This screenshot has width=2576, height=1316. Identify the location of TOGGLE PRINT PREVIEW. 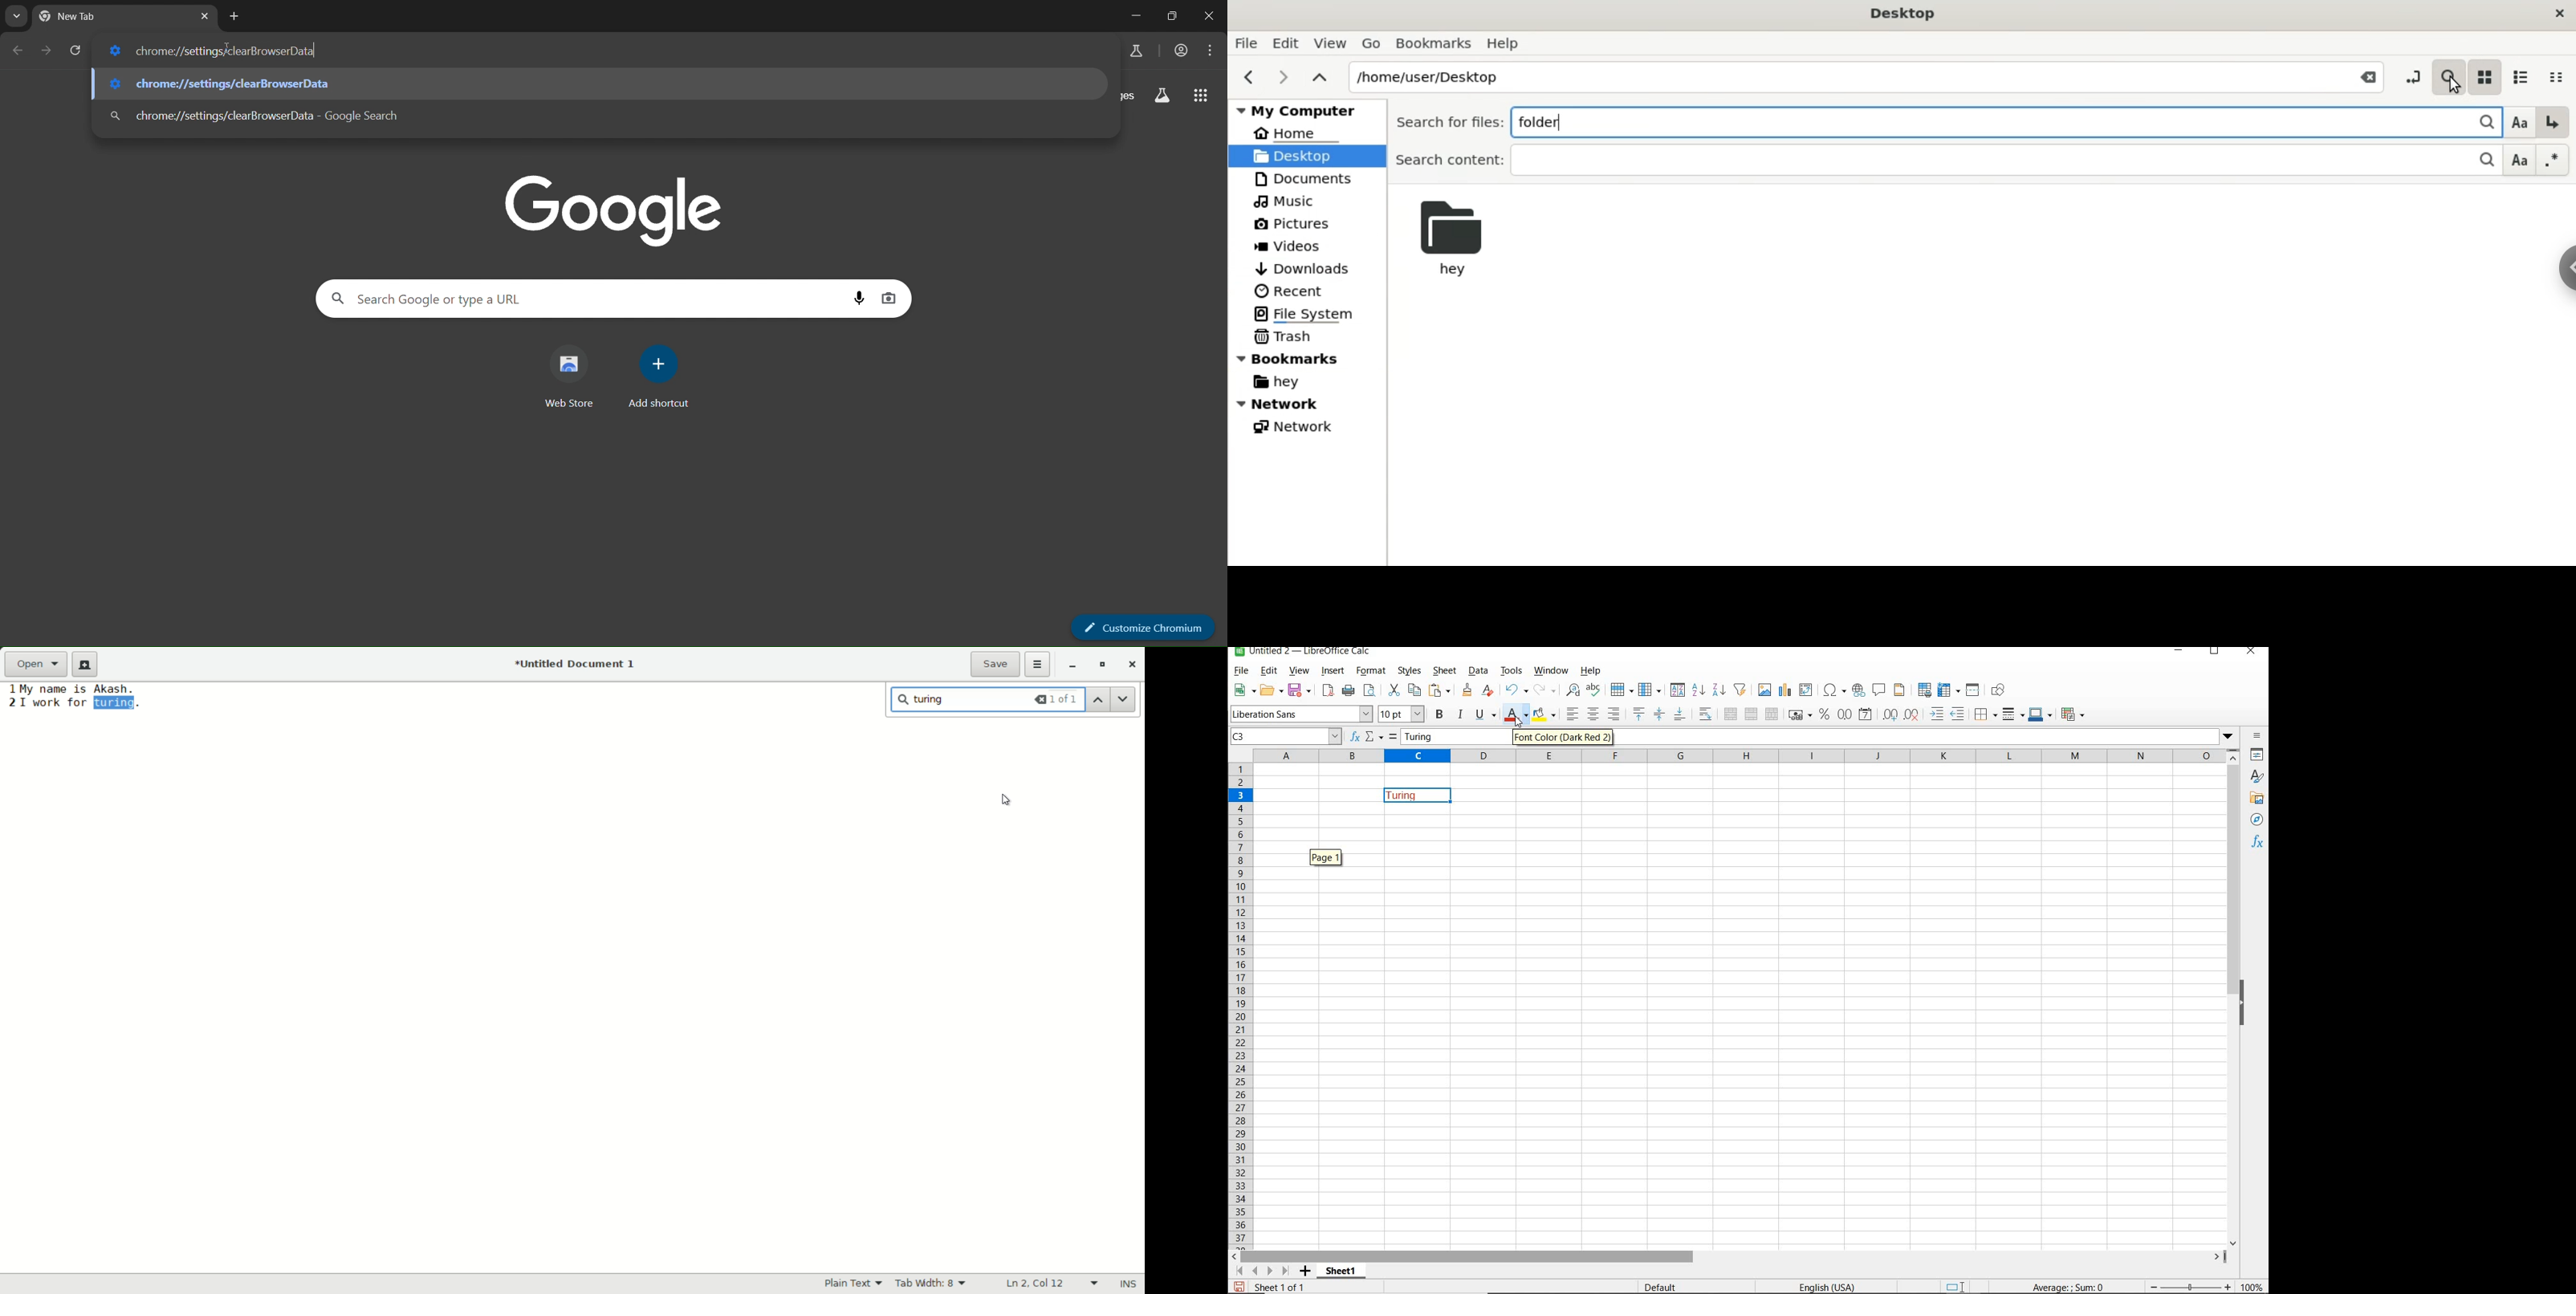
(1369, 690).